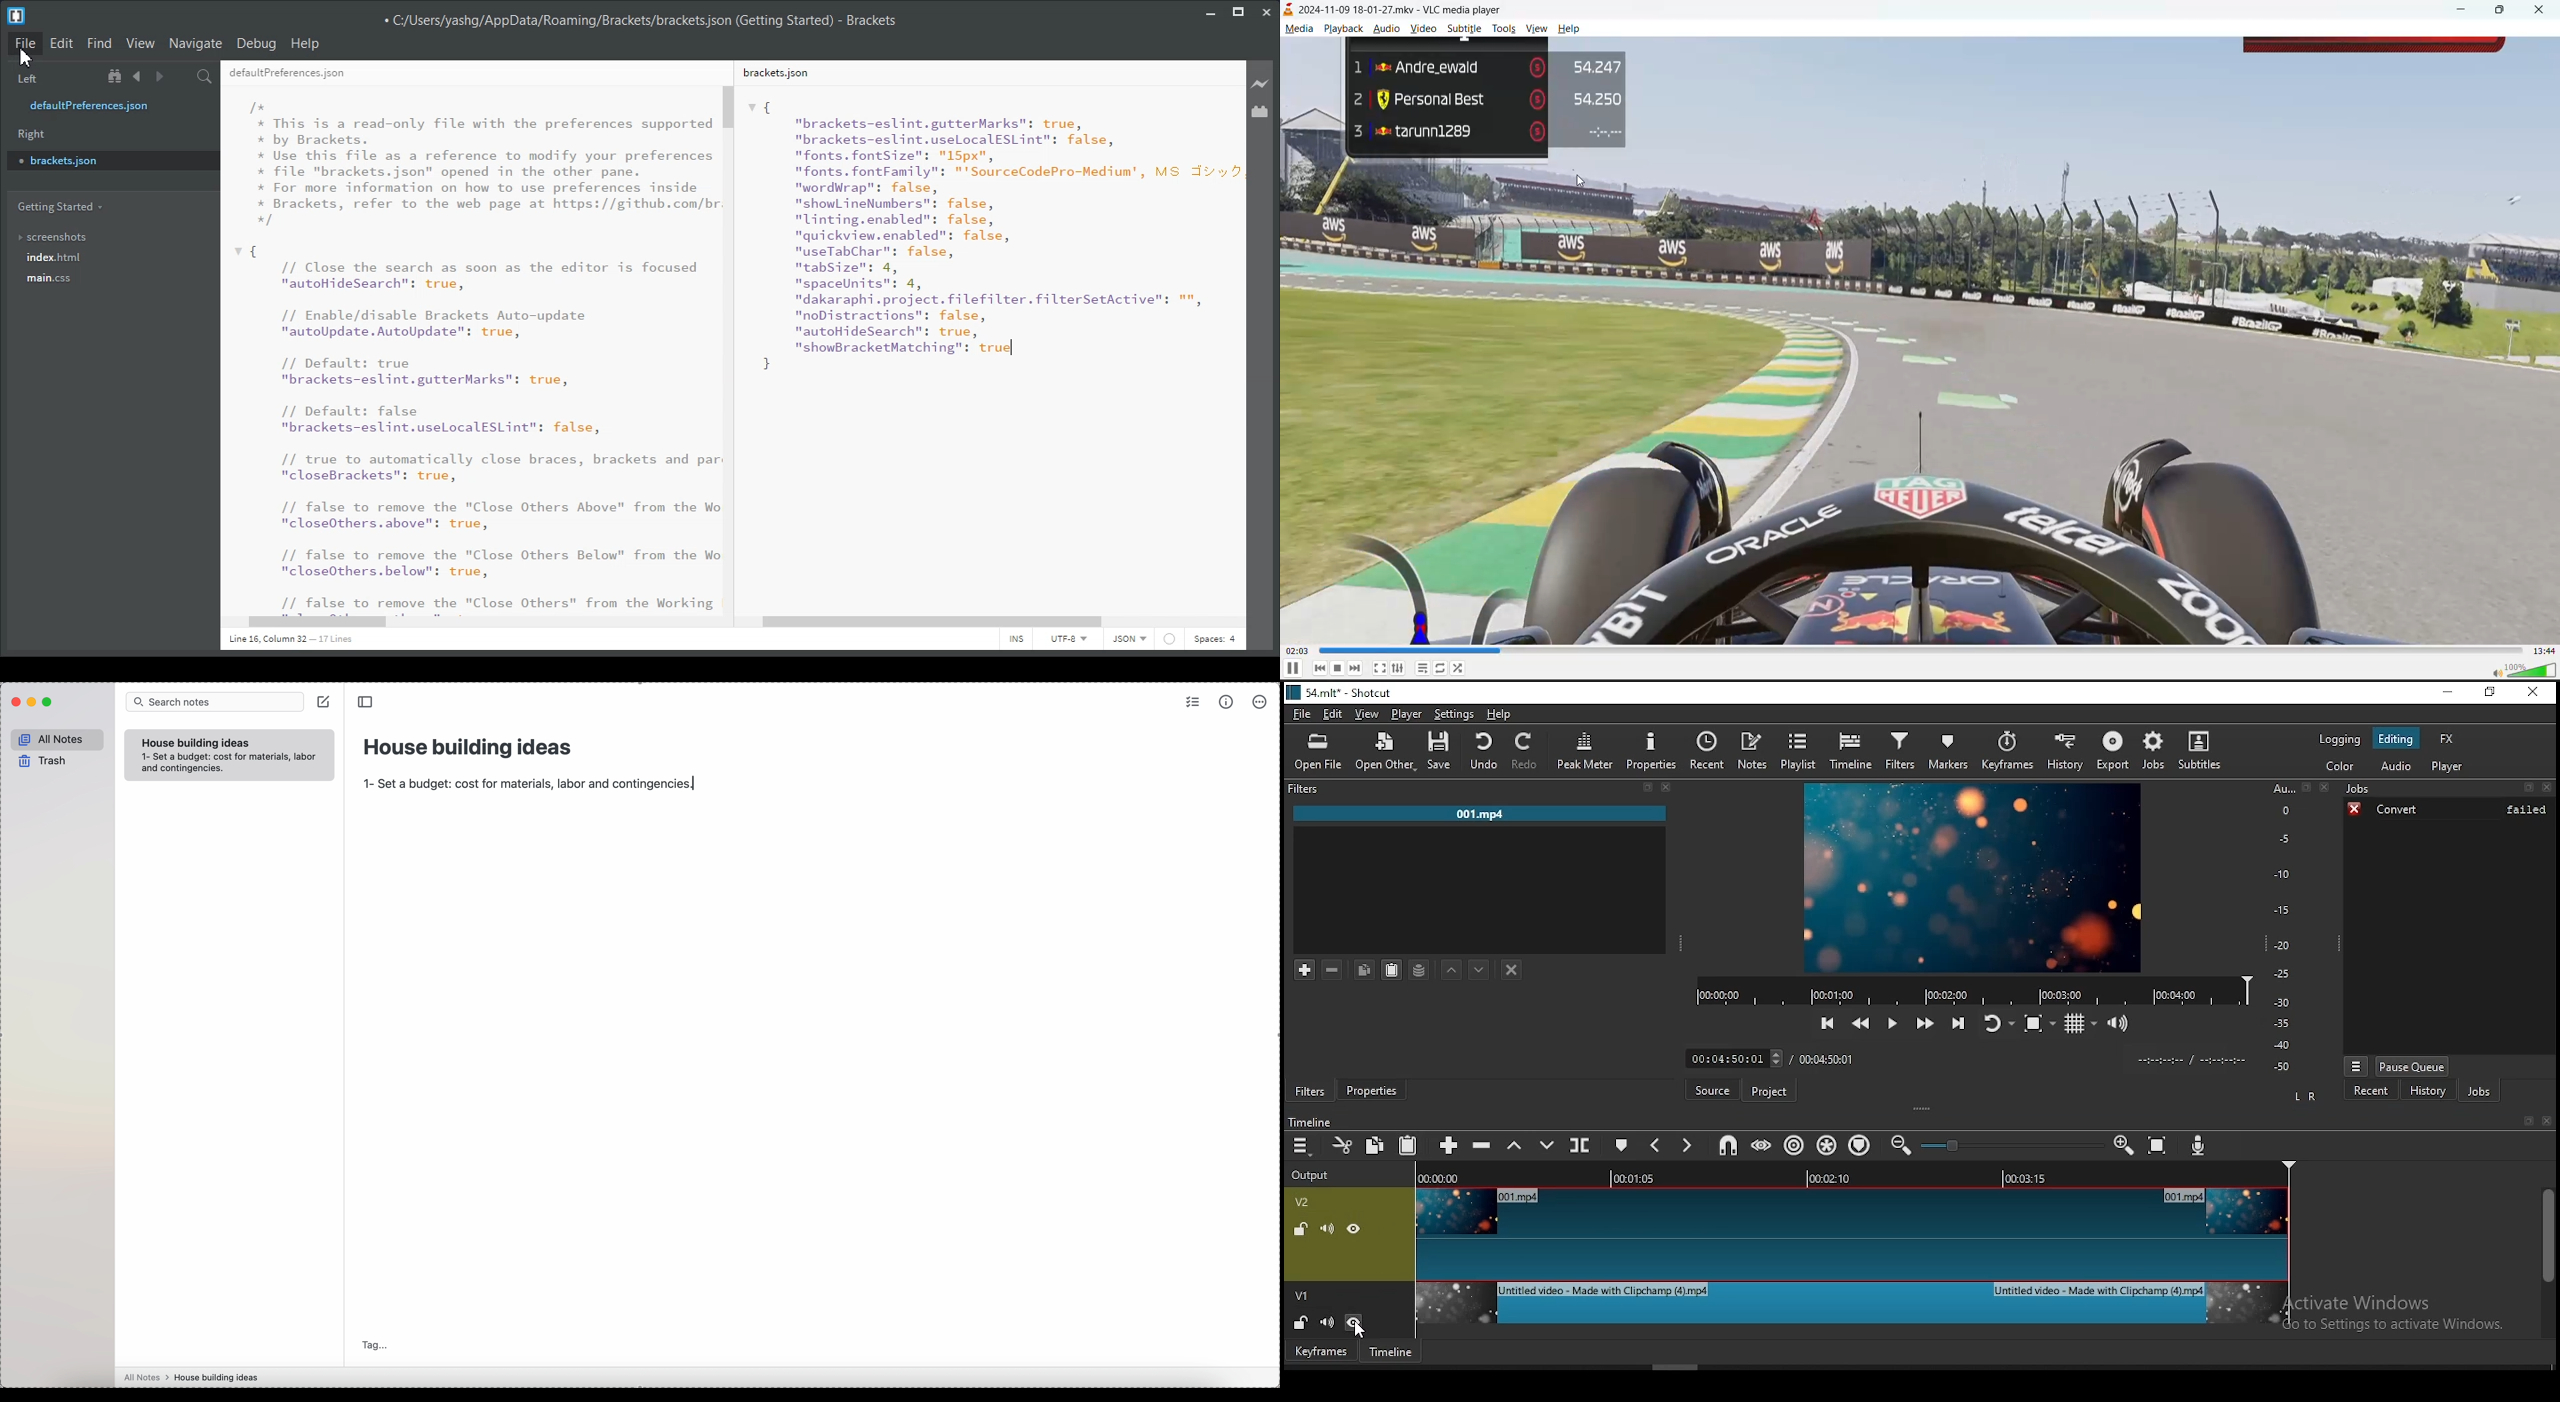 This screenshot has height=1428, width=2576. What do you see at coordinates (1450, 968) in the screenshot?
I see `move filter up` at bounding box center [1450, 968].